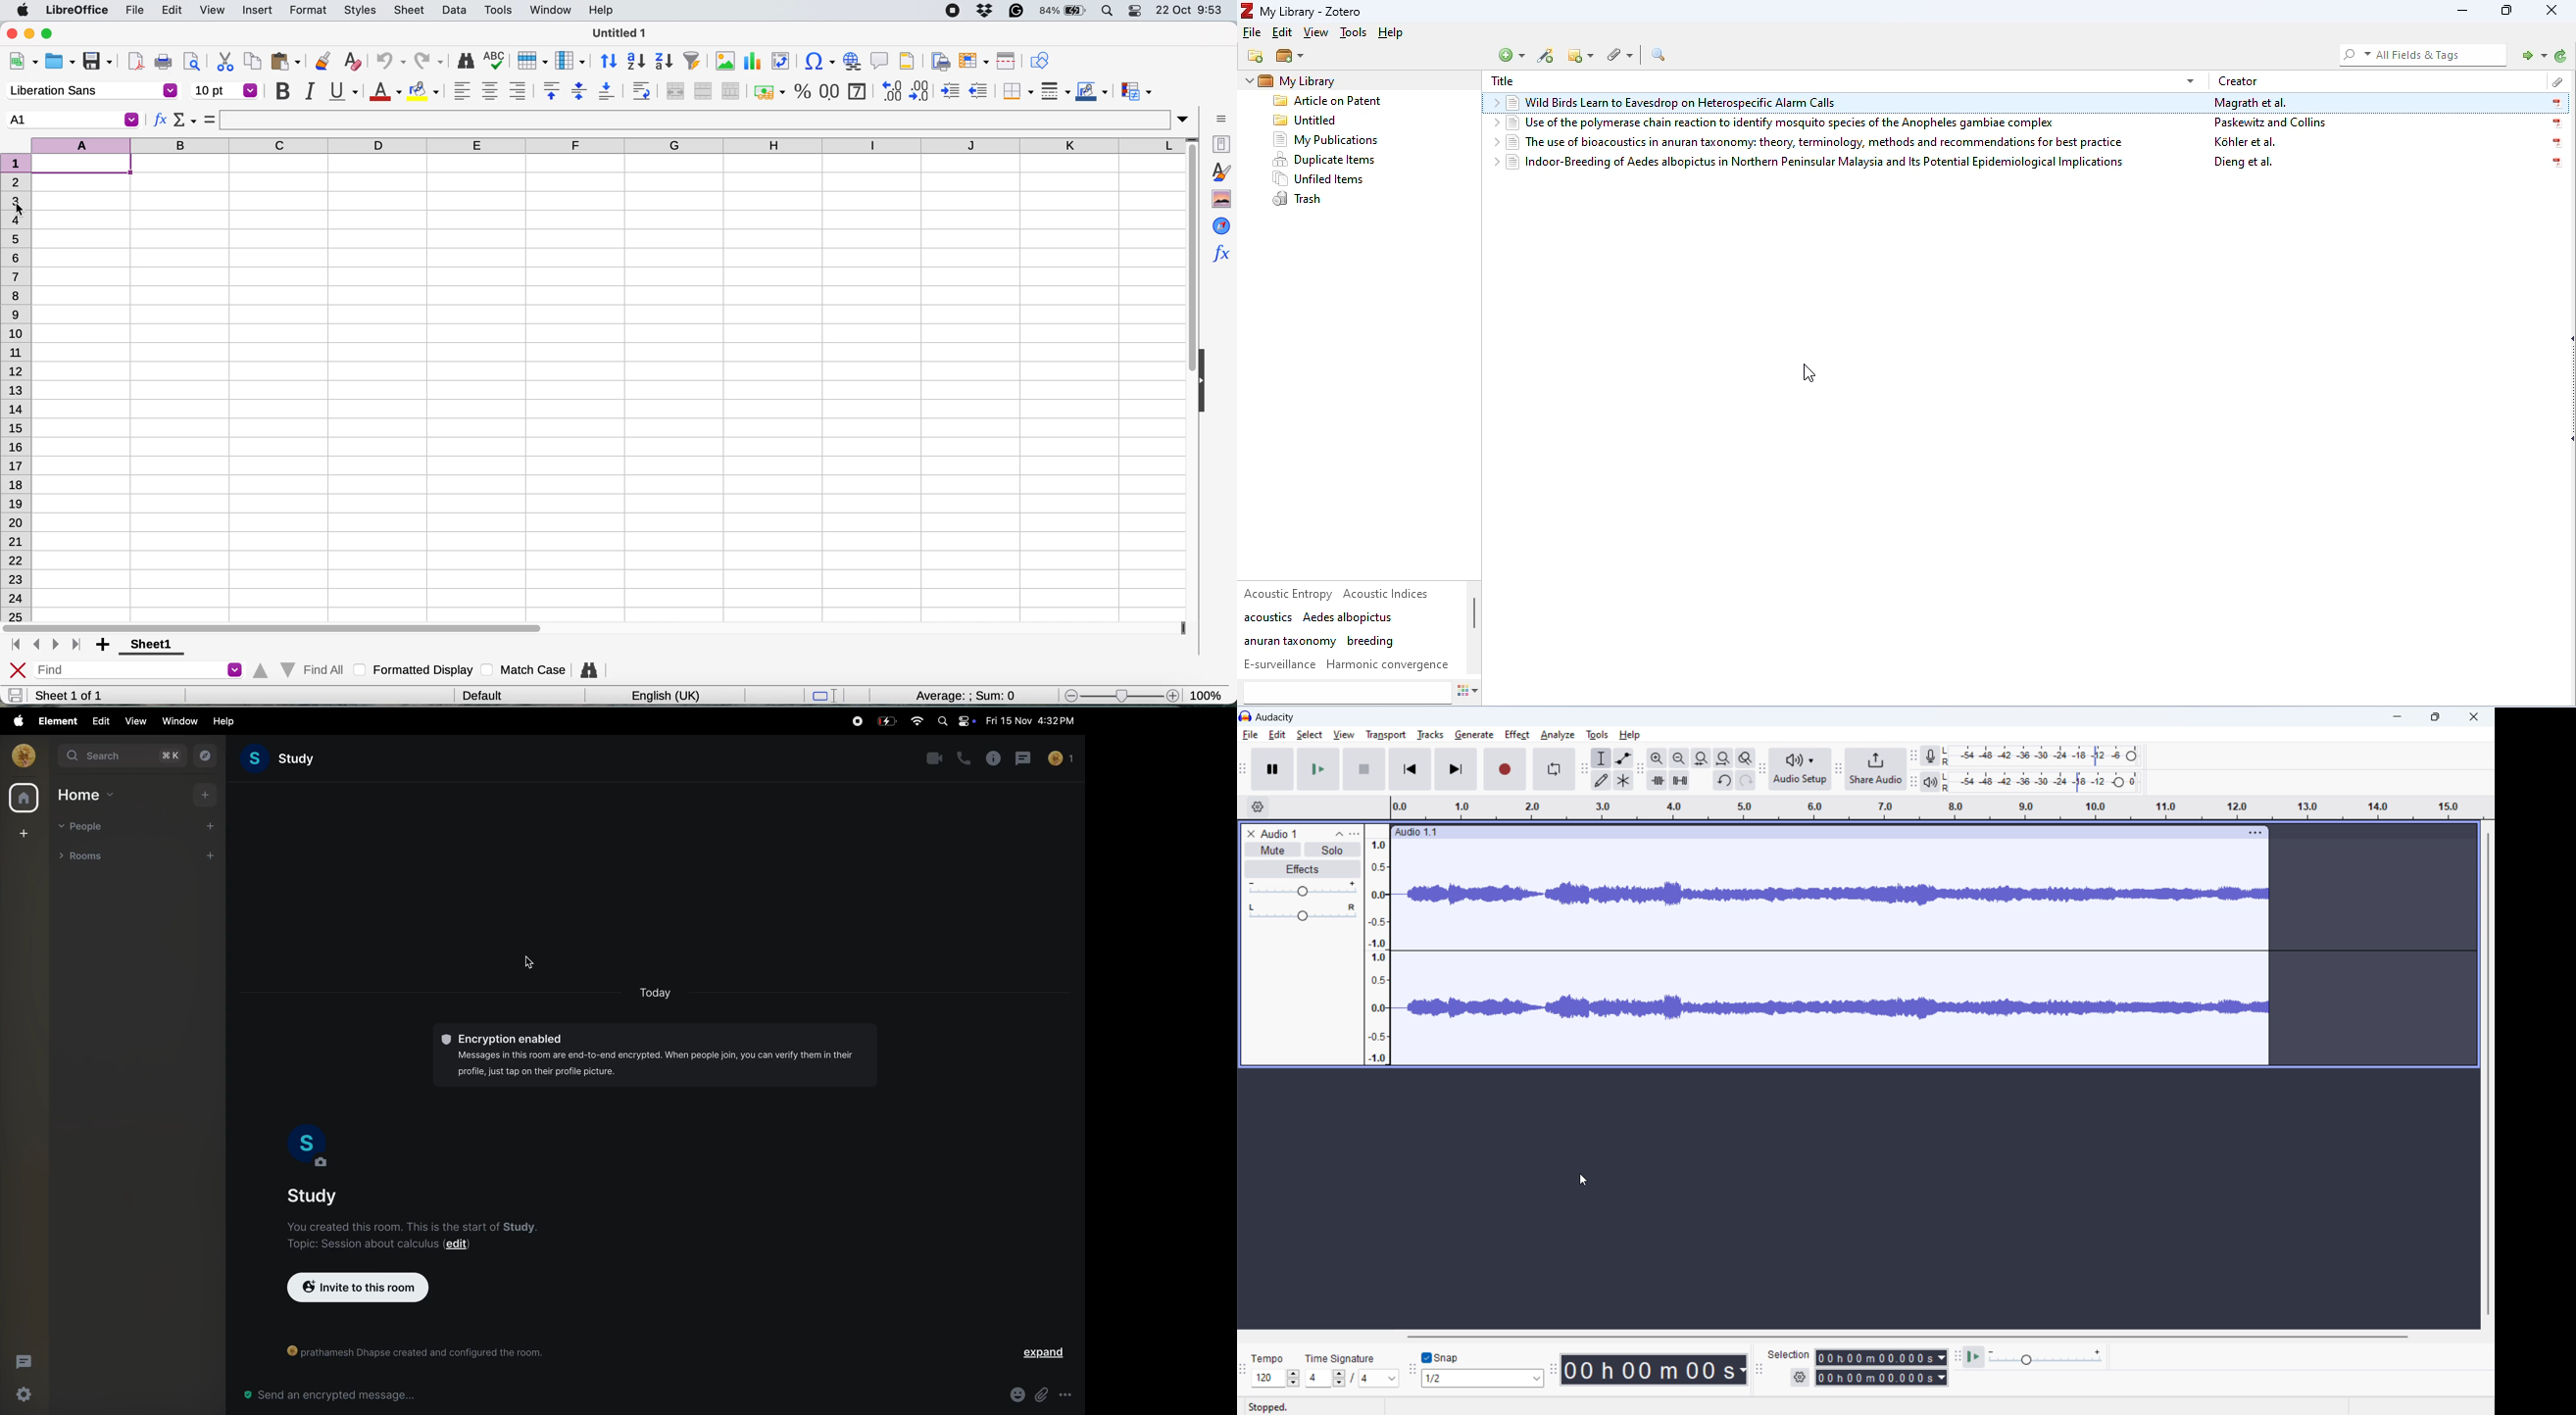 This screenshot has width=2576, height=1428. Describe the element at coordinates (98, 721) in the screenshot. I see `edit` at that location.